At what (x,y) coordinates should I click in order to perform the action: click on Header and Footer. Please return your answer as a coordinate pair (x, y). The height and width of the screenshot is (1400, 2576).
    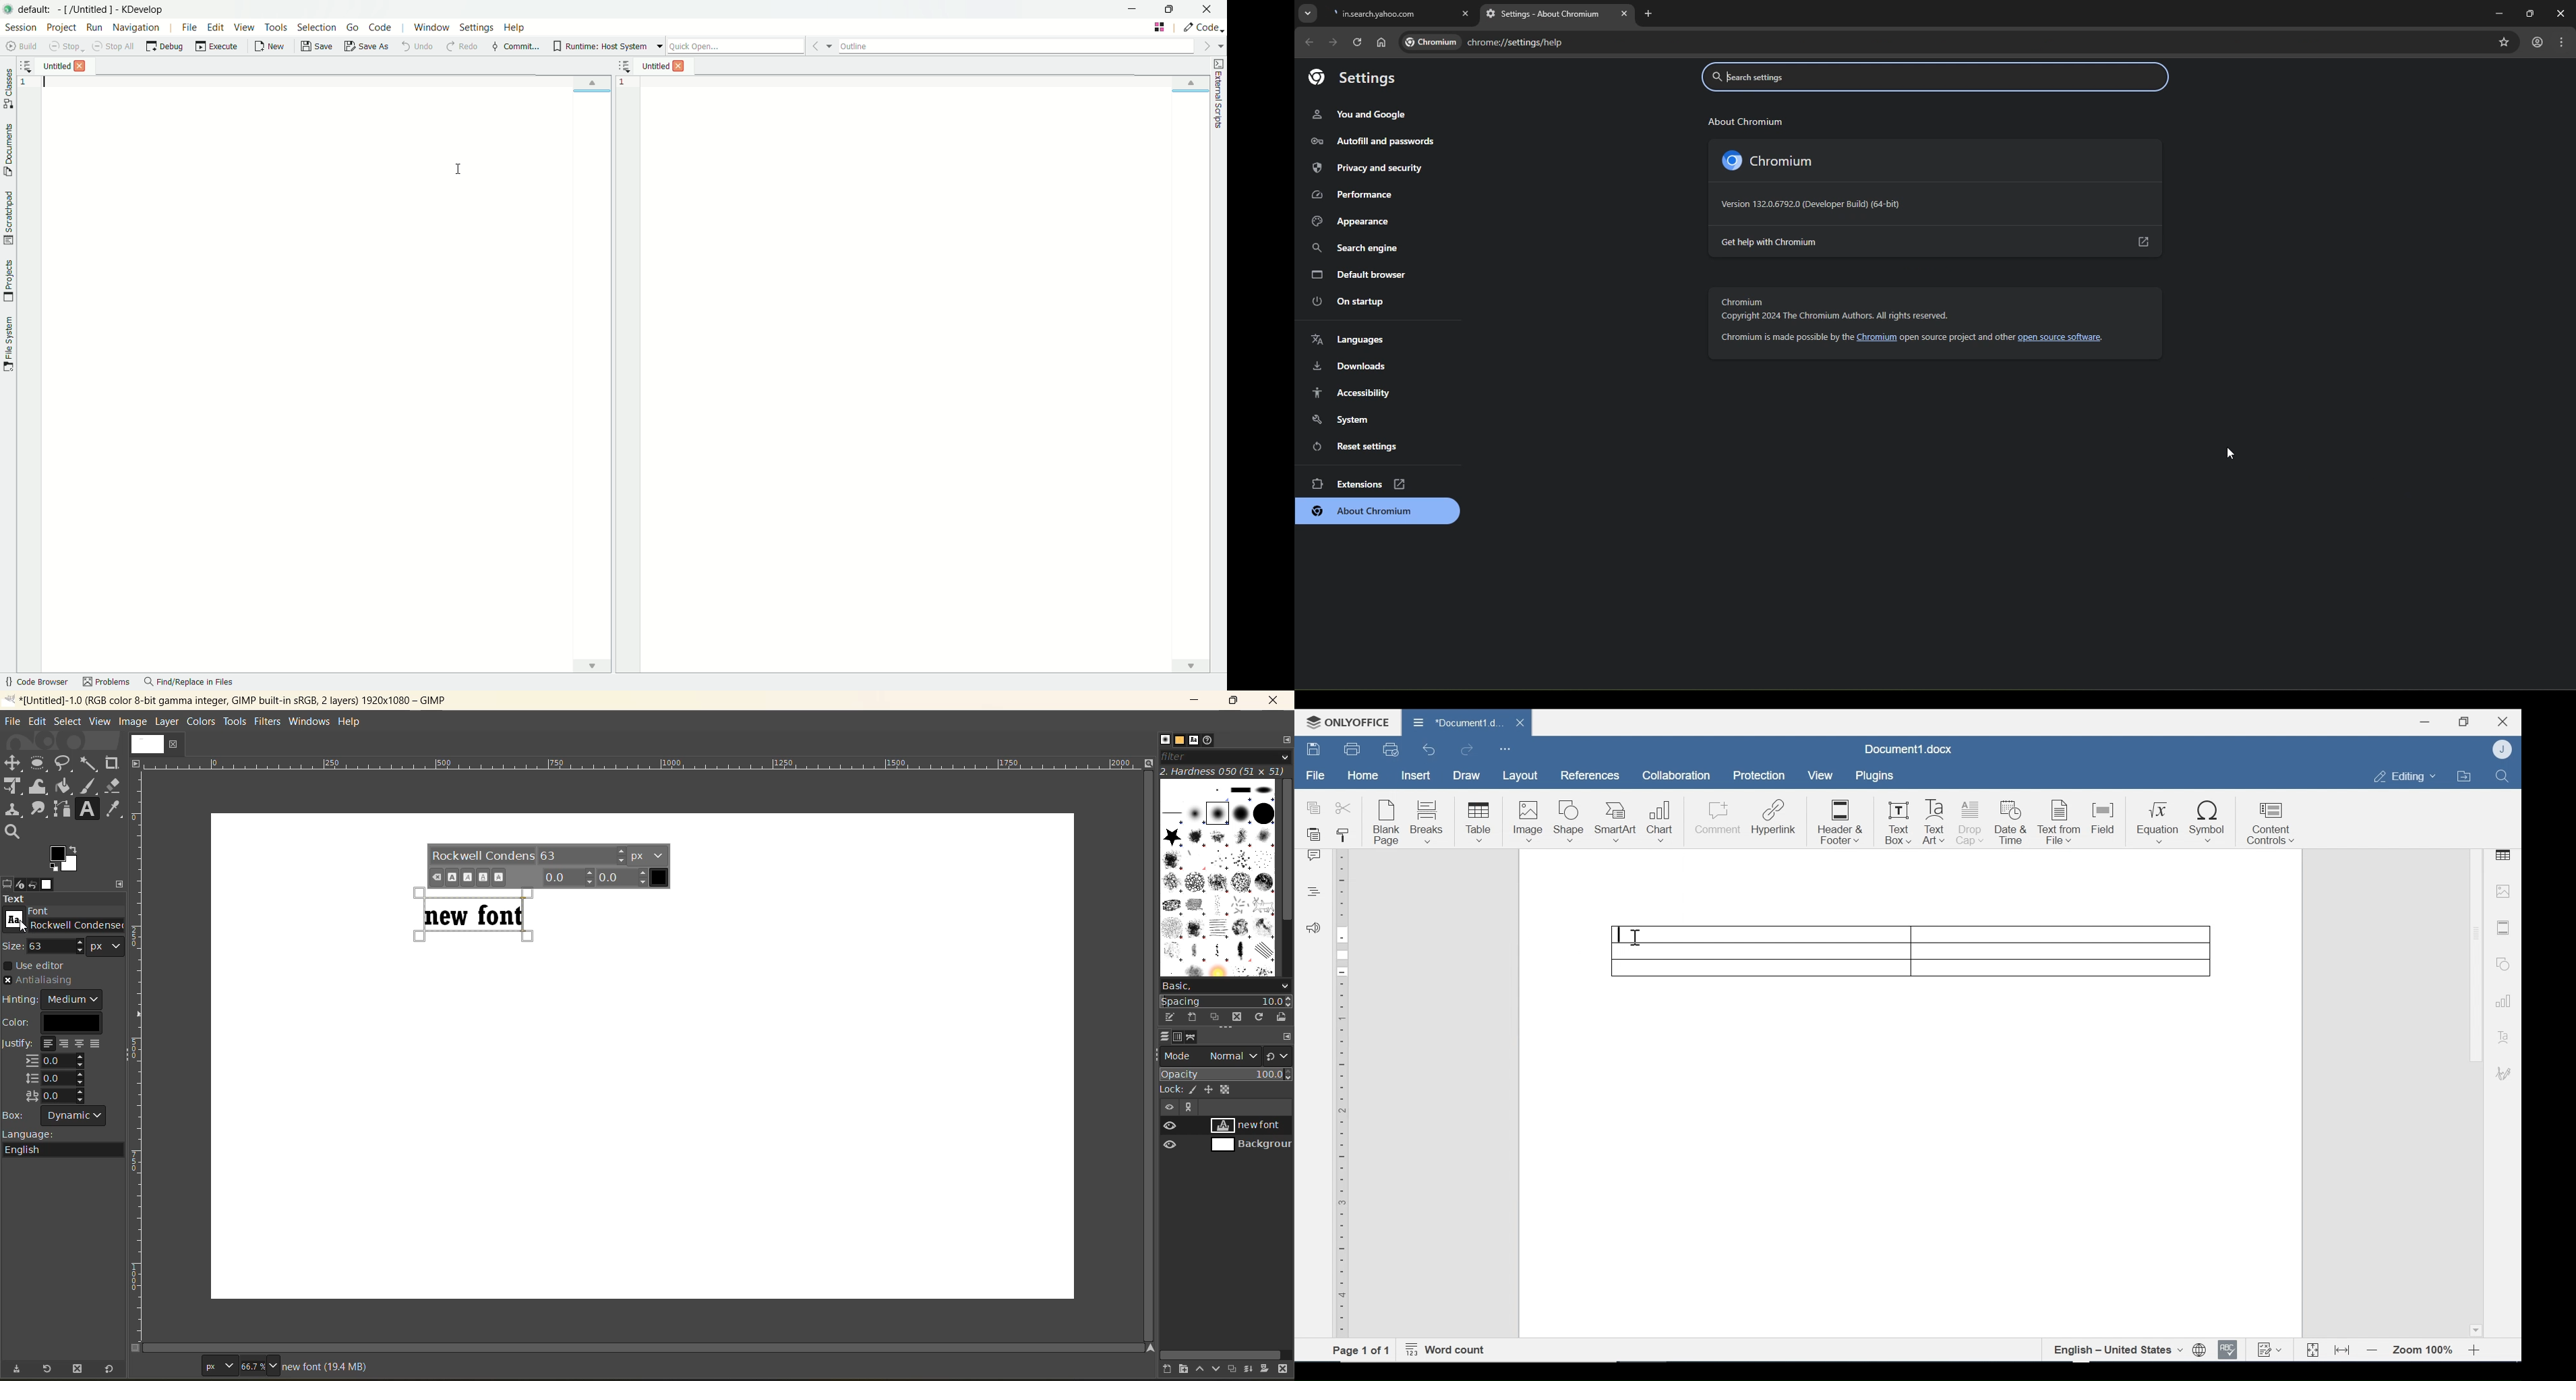
    Looking at the image, I should click on (2504, 928).